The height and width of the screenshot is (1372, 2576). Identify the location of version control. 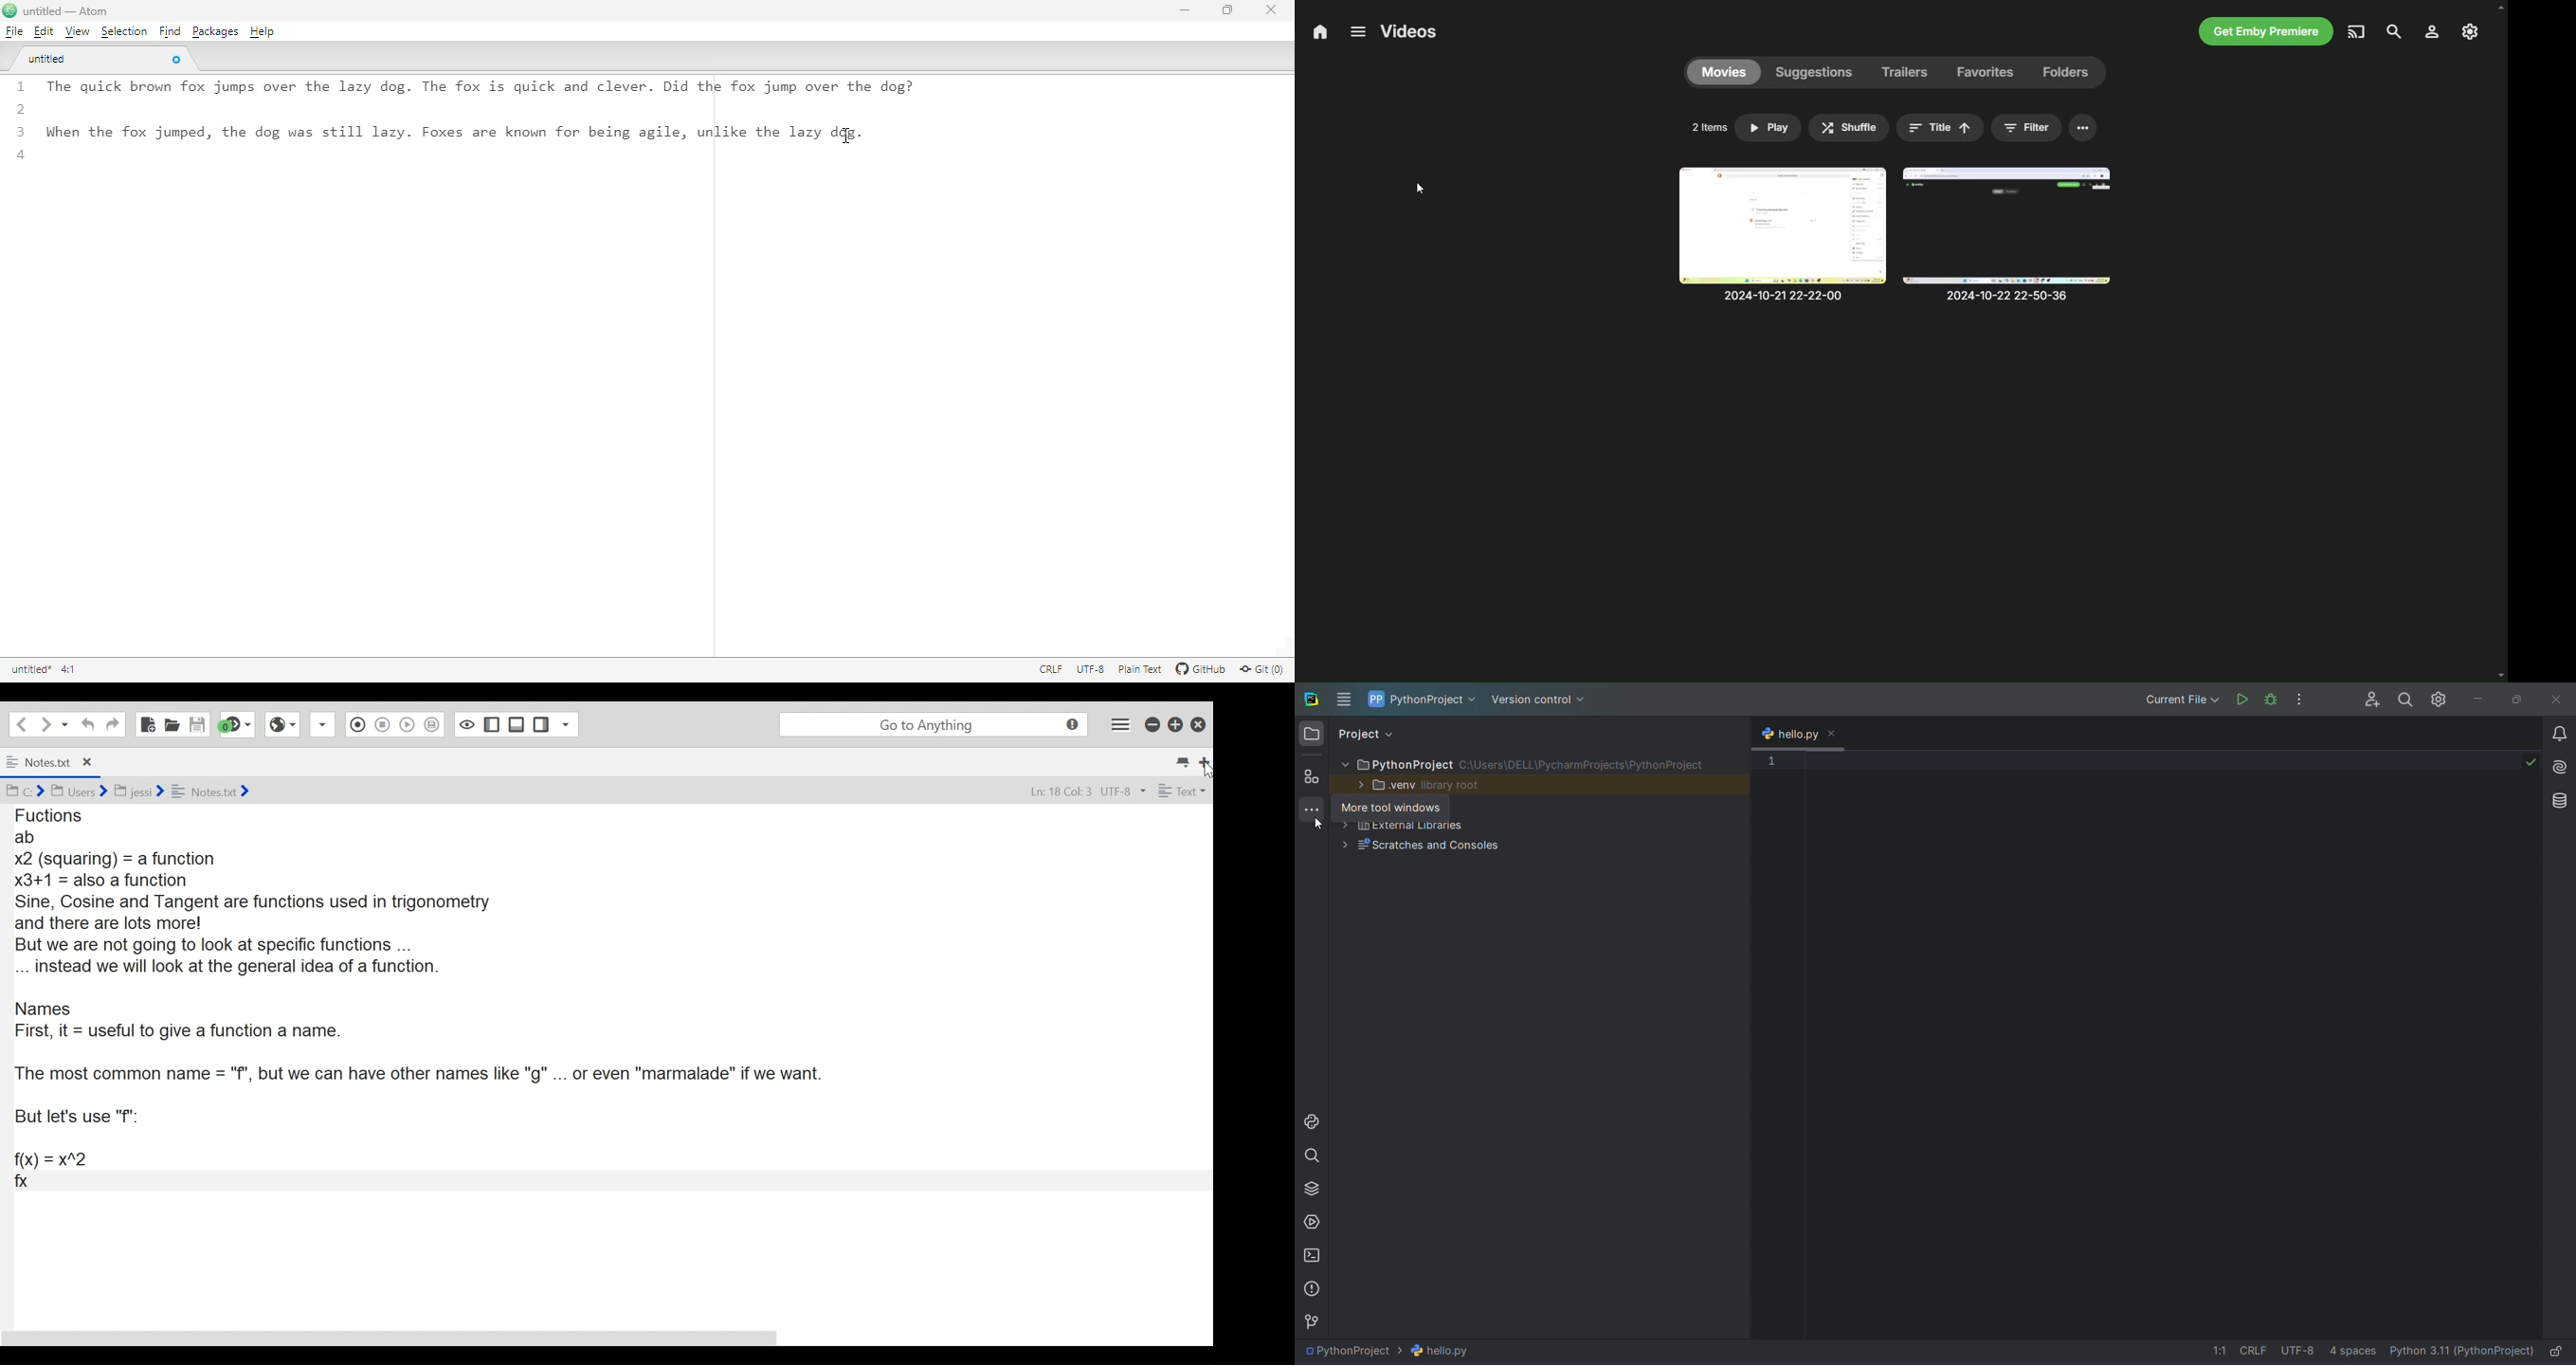
(1312, 1318).